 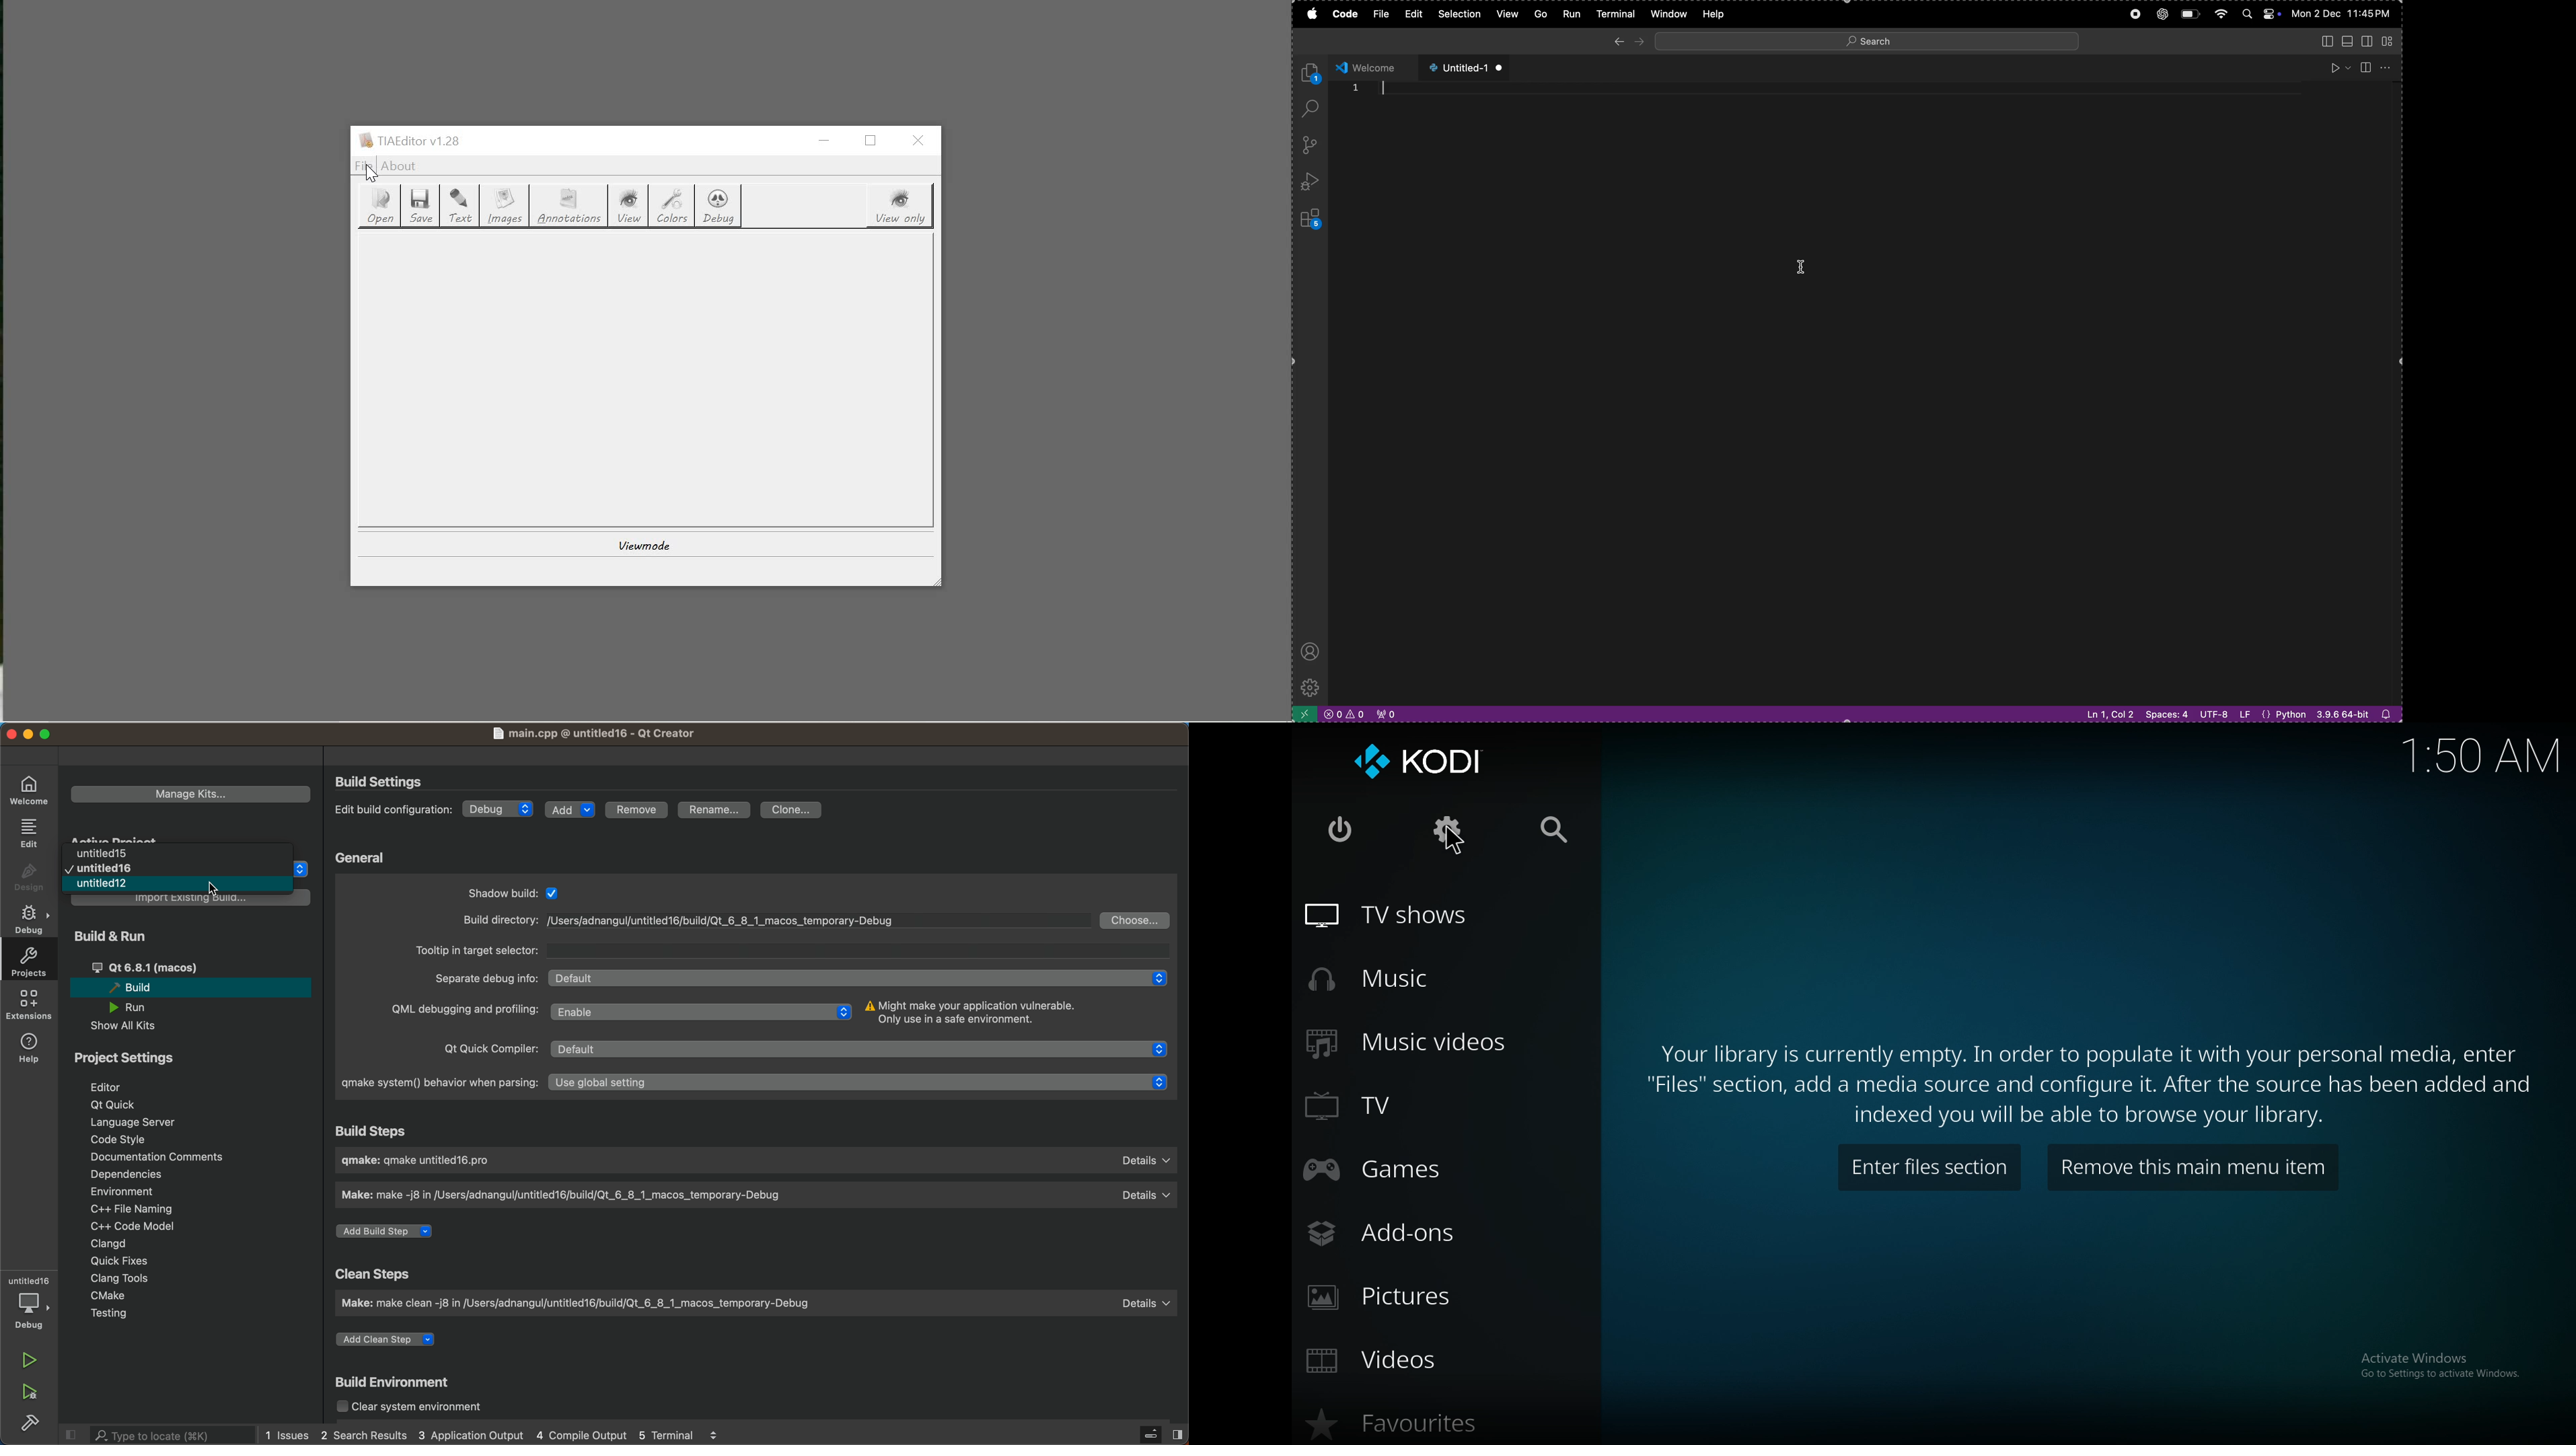 I want to click on tv shows, so click(x=1399, y=916).